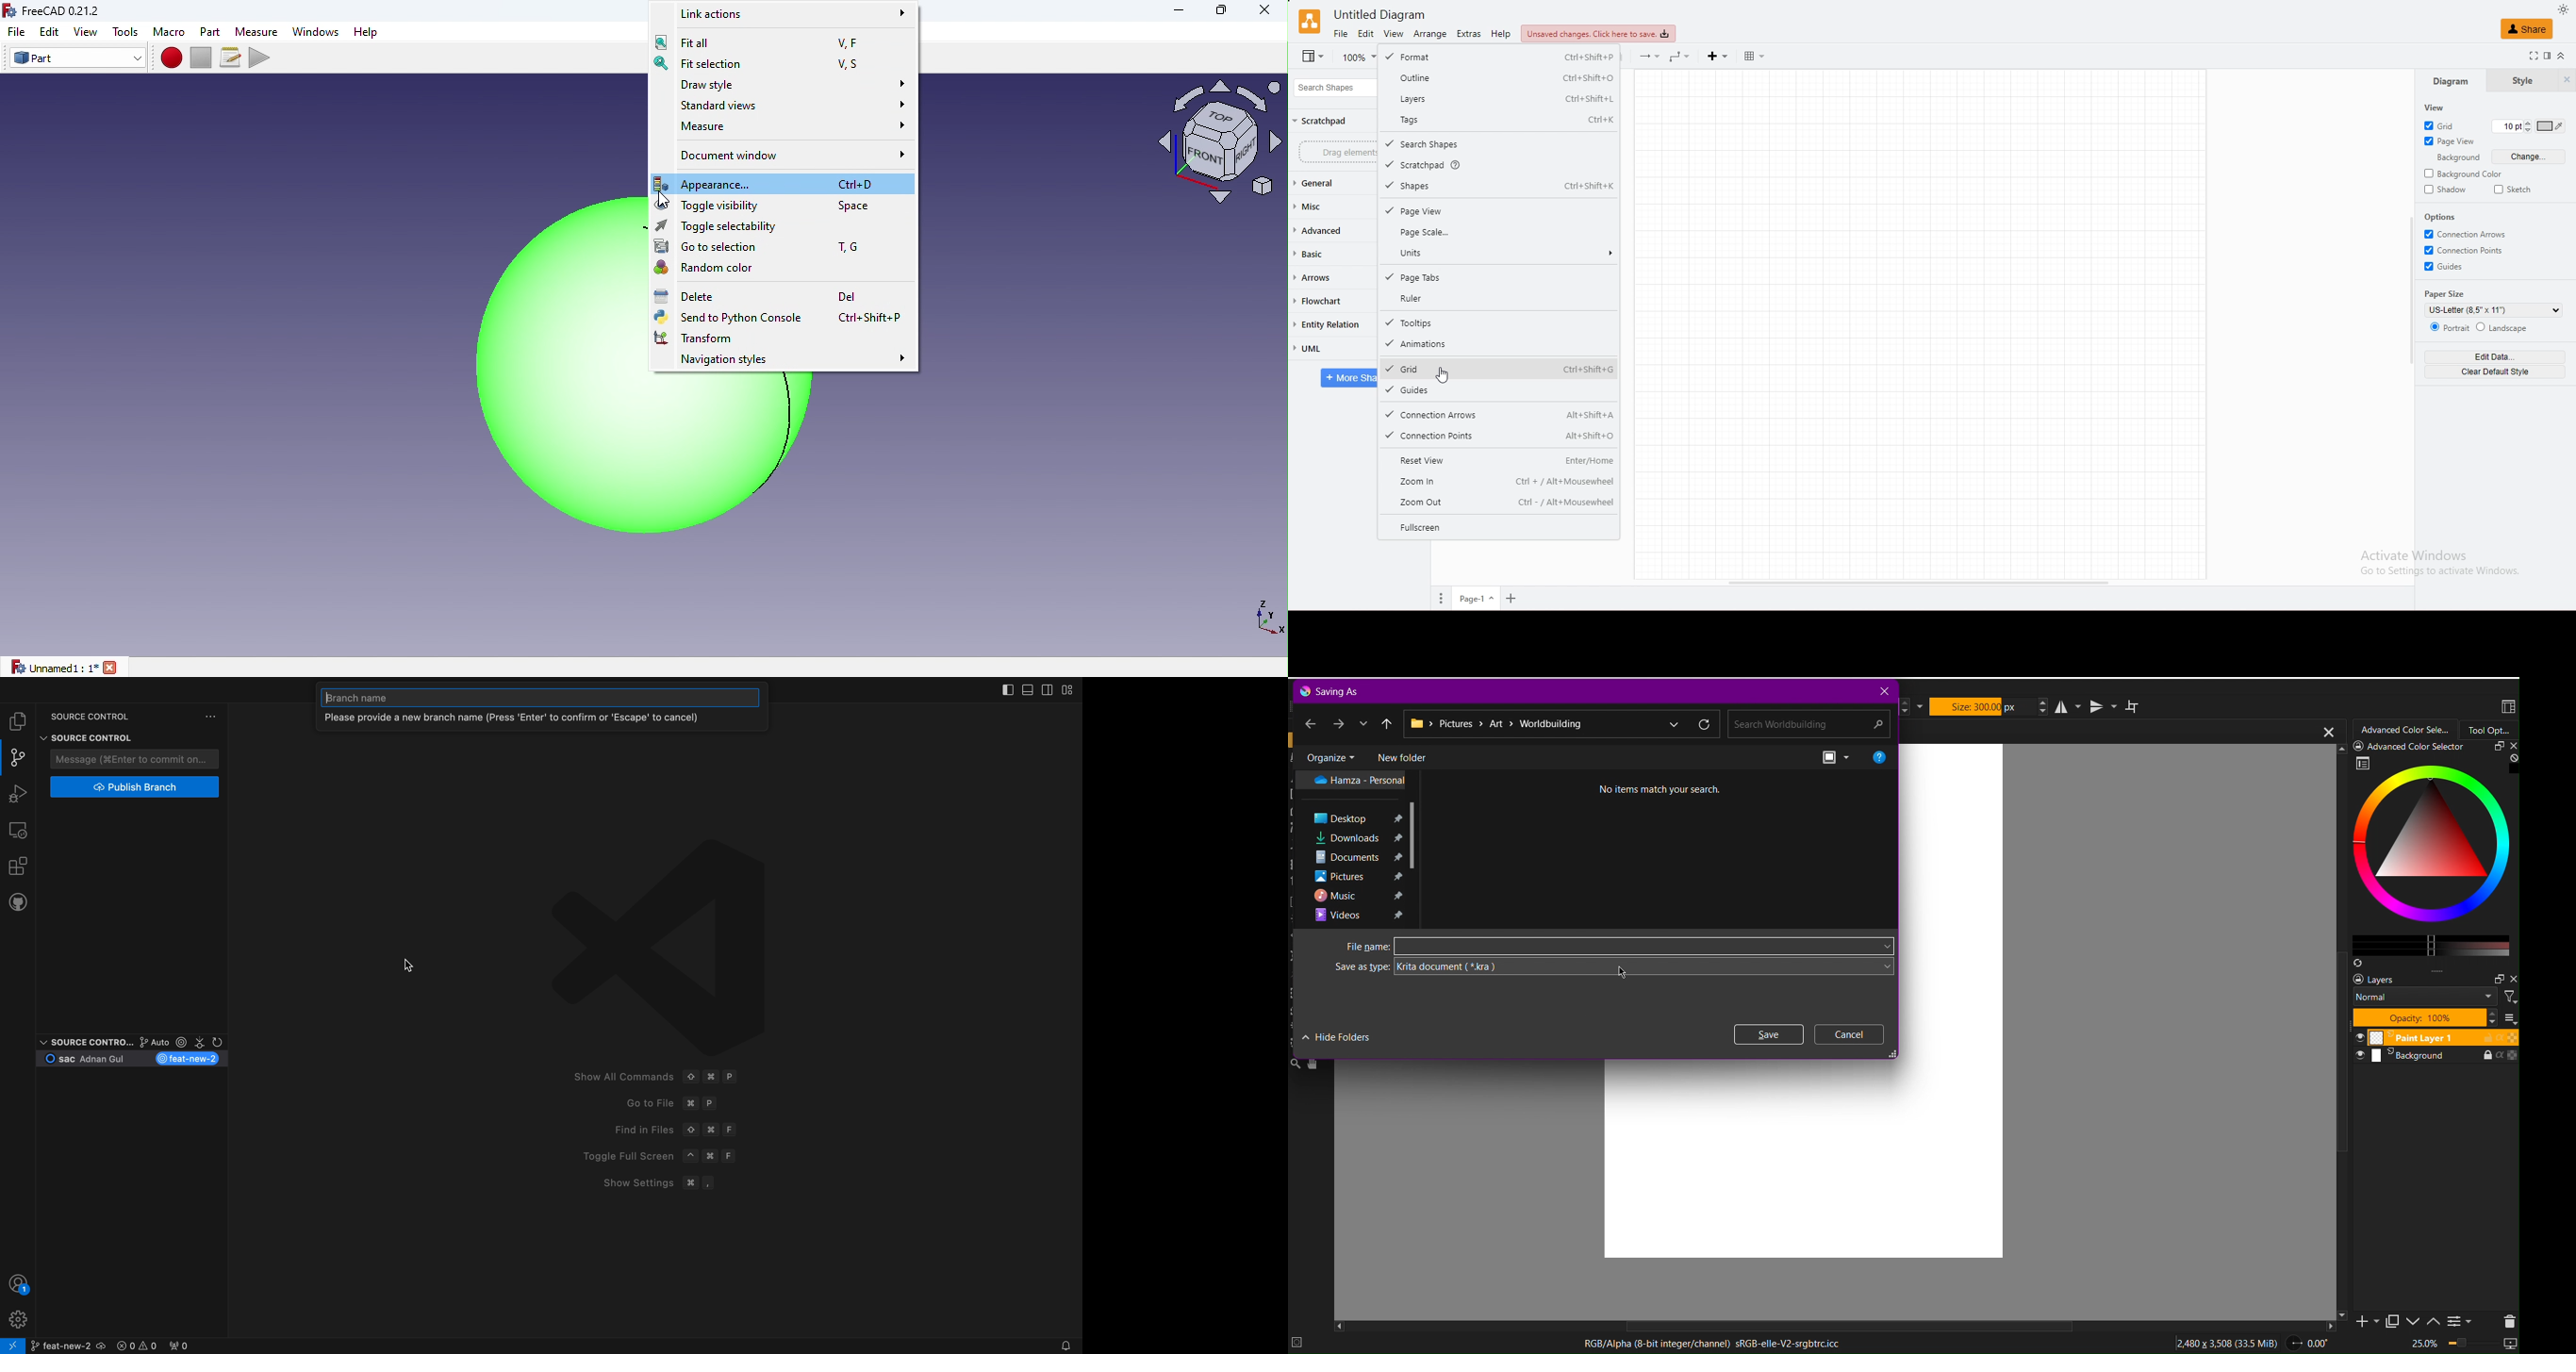 This screenshot has width=2576, height=1372. Describe the element at coordinates (632, 1182) in the screenshot. I see `Show Settings` at that location.